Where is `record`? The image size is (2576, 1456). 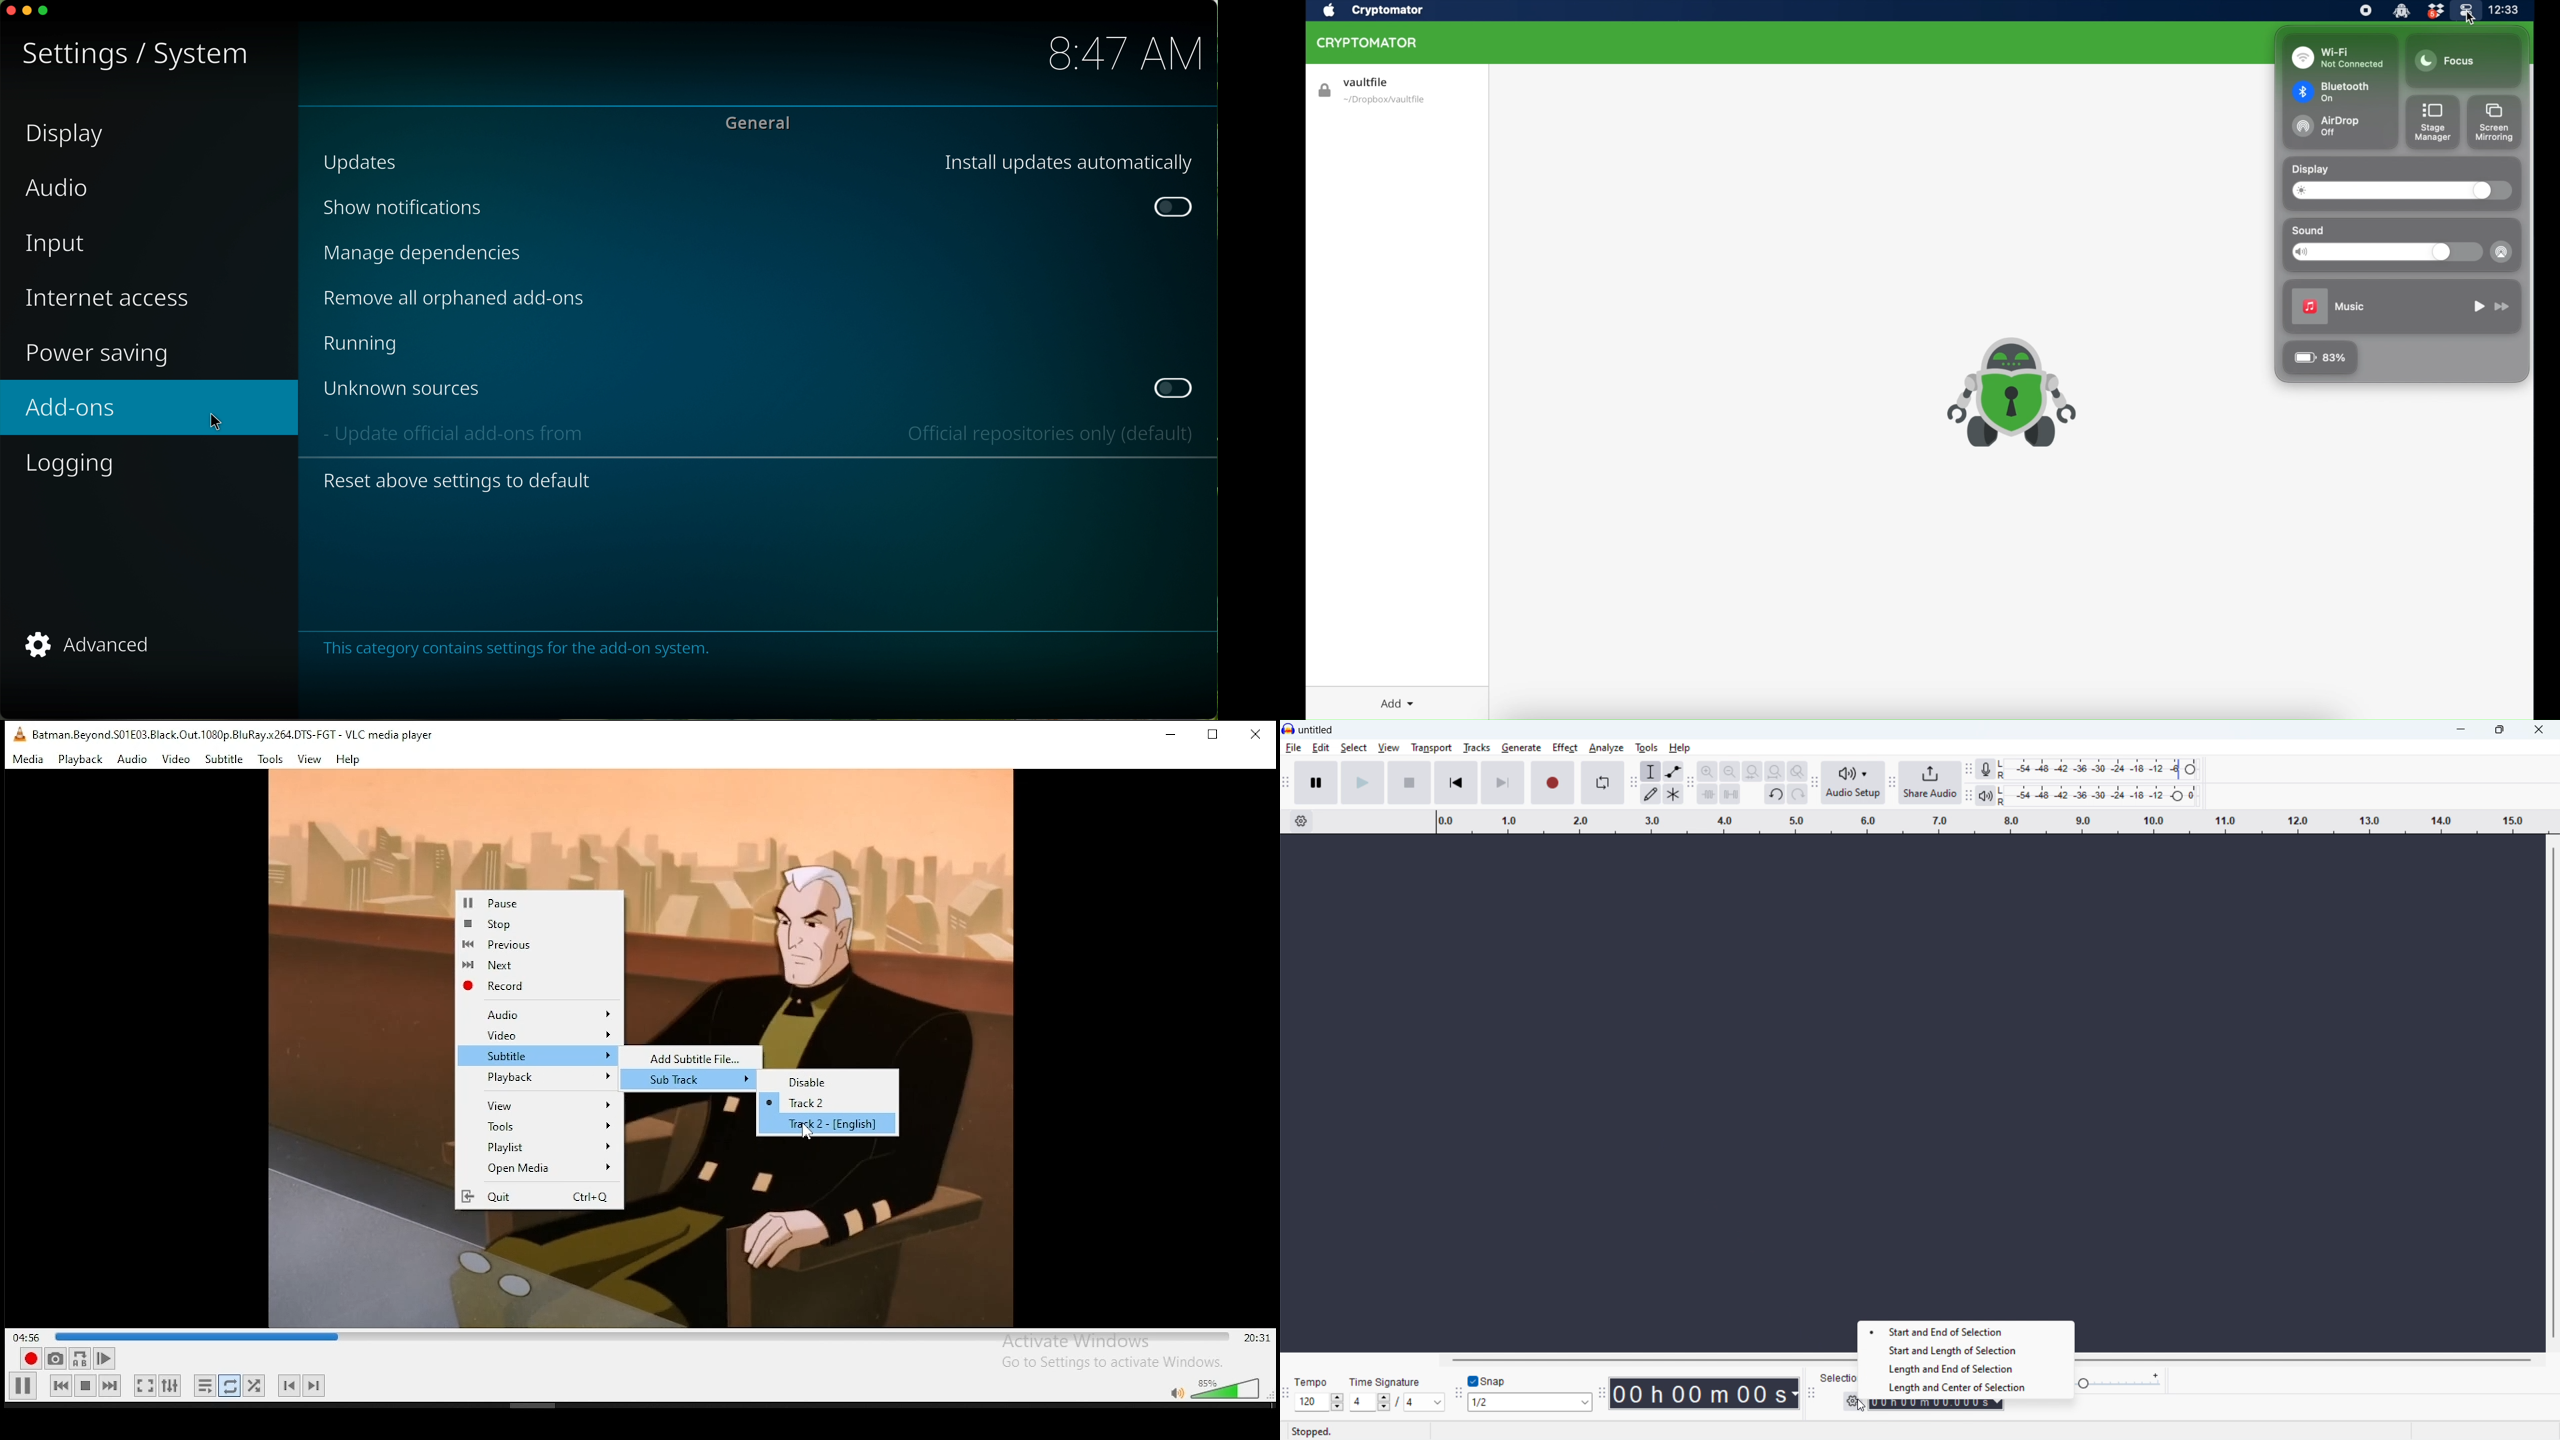 record is located at coordinates (1553, 783).